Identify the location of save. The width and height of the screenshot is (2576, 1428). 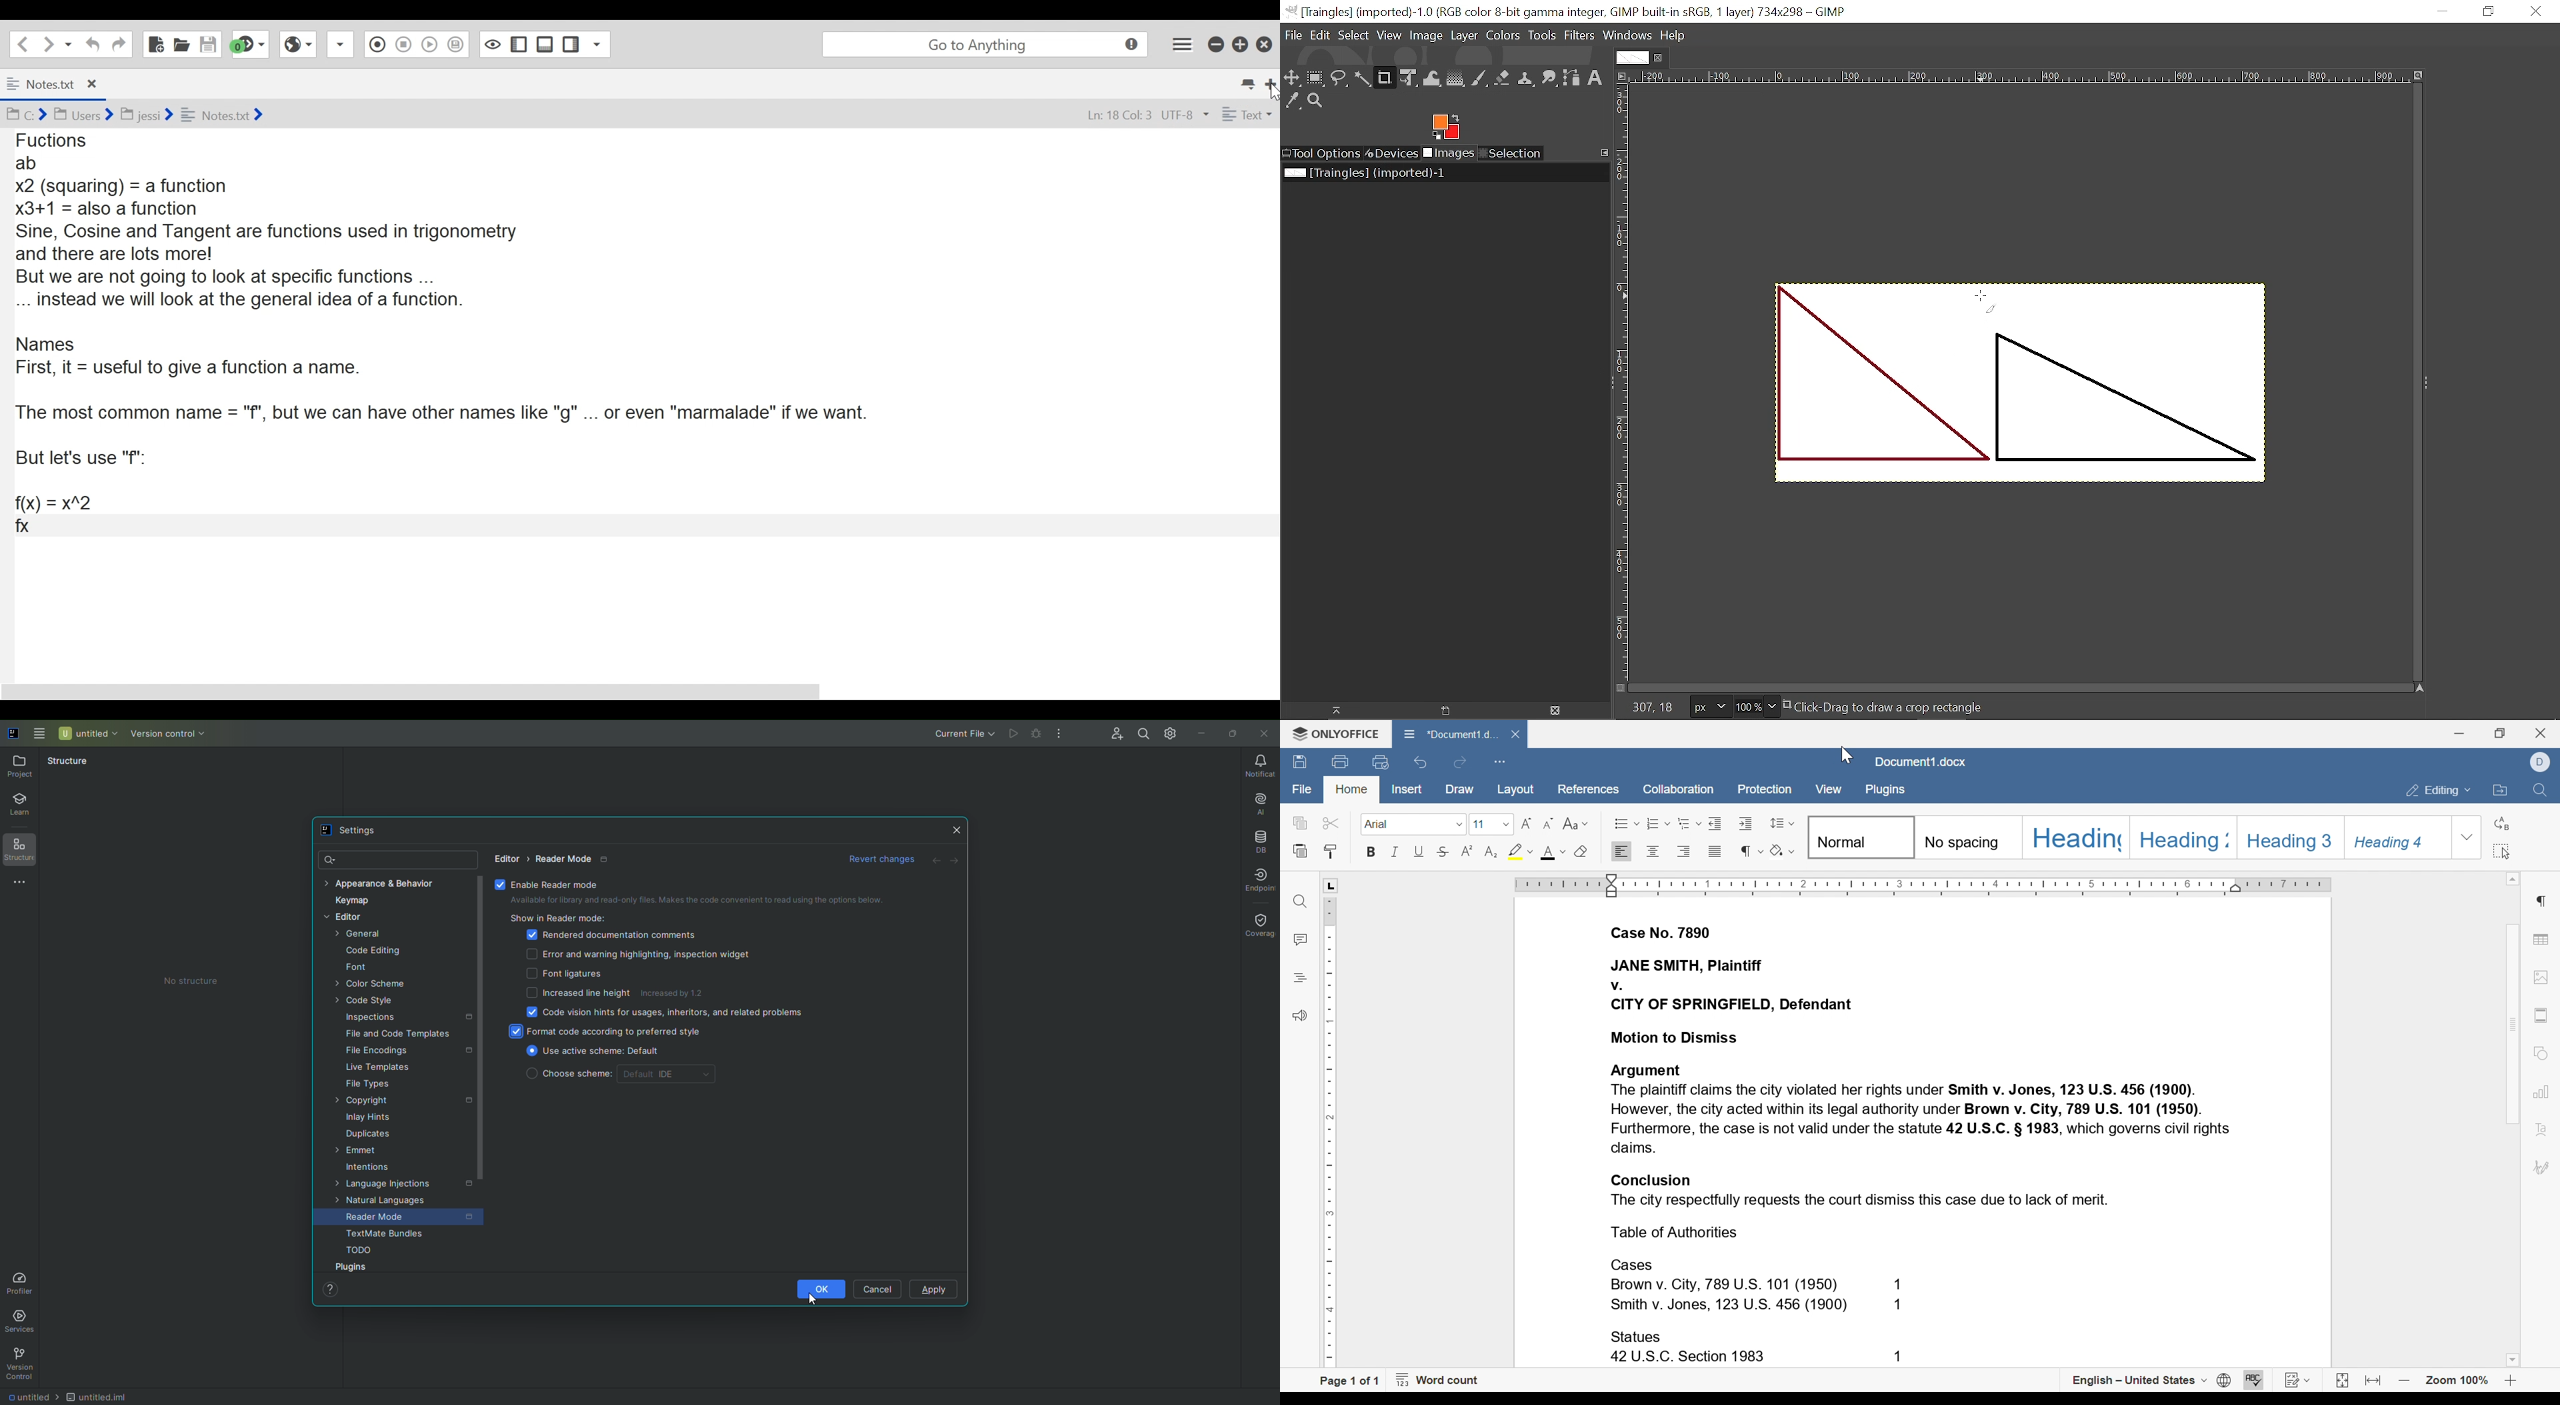
(1299, 761).